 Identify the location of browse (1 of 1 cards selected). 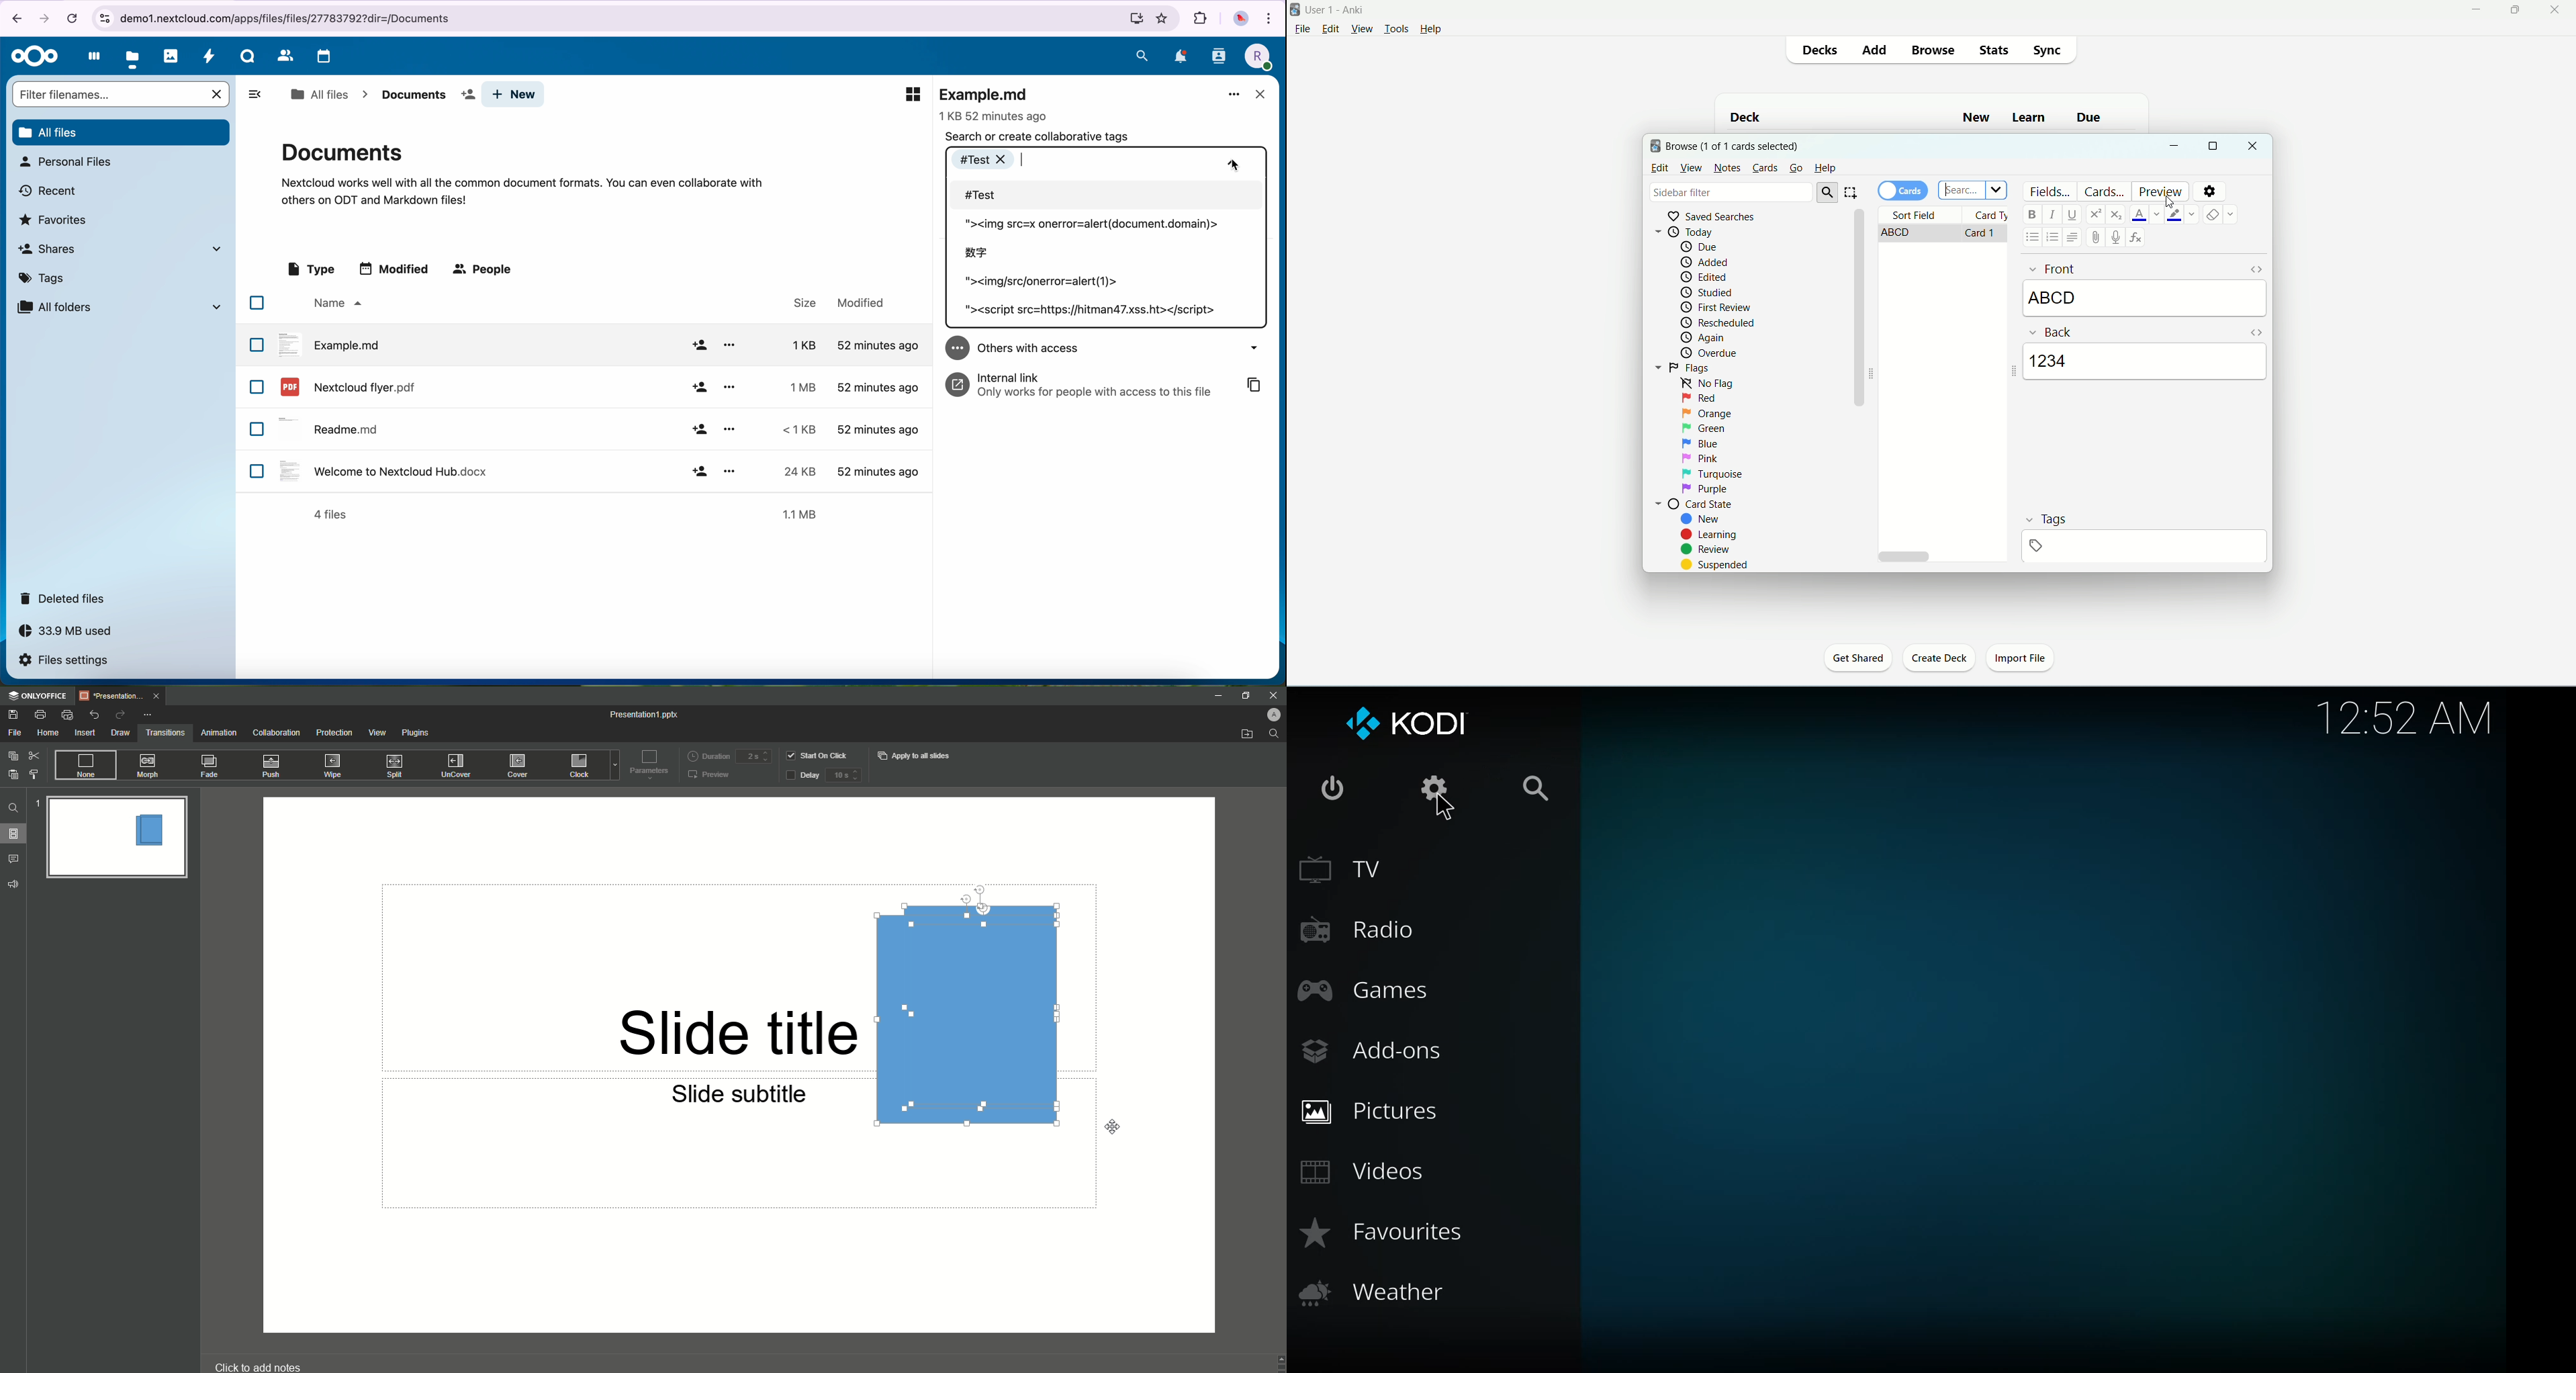
(1733, 147).